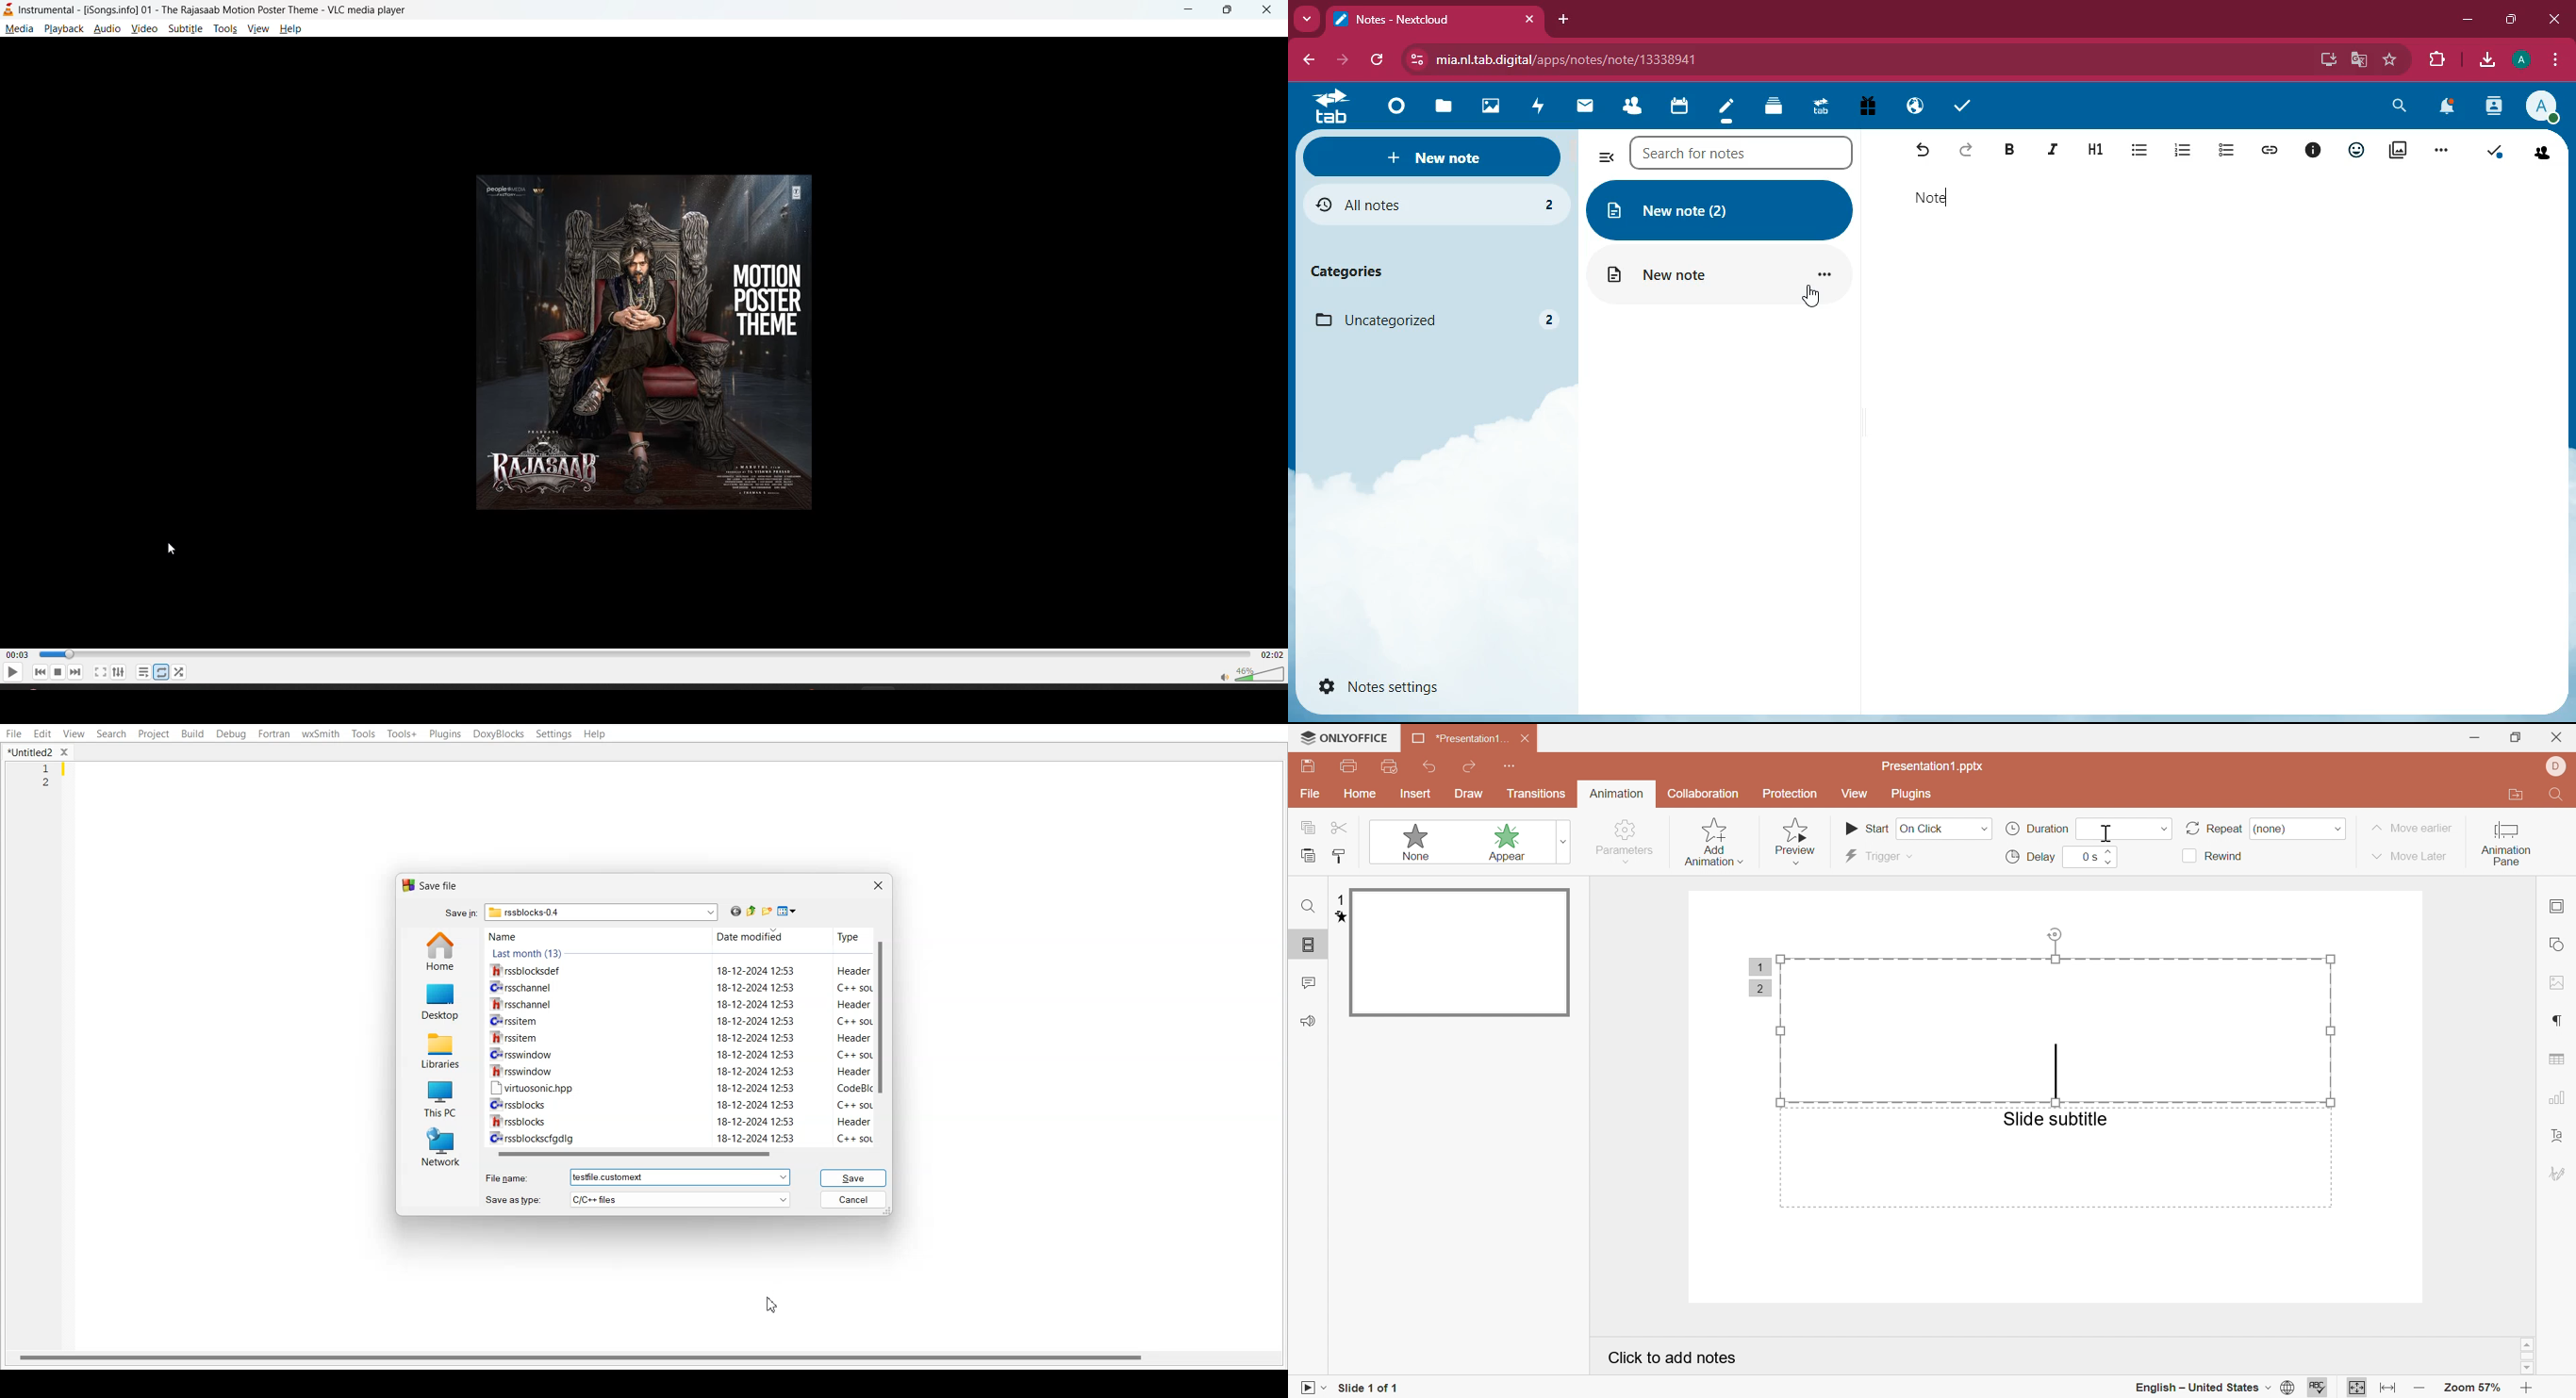 The image size is (2576, 1400). Describe the element at coordinates (441, 1148) in the screenshot. I see `Network` at that location.